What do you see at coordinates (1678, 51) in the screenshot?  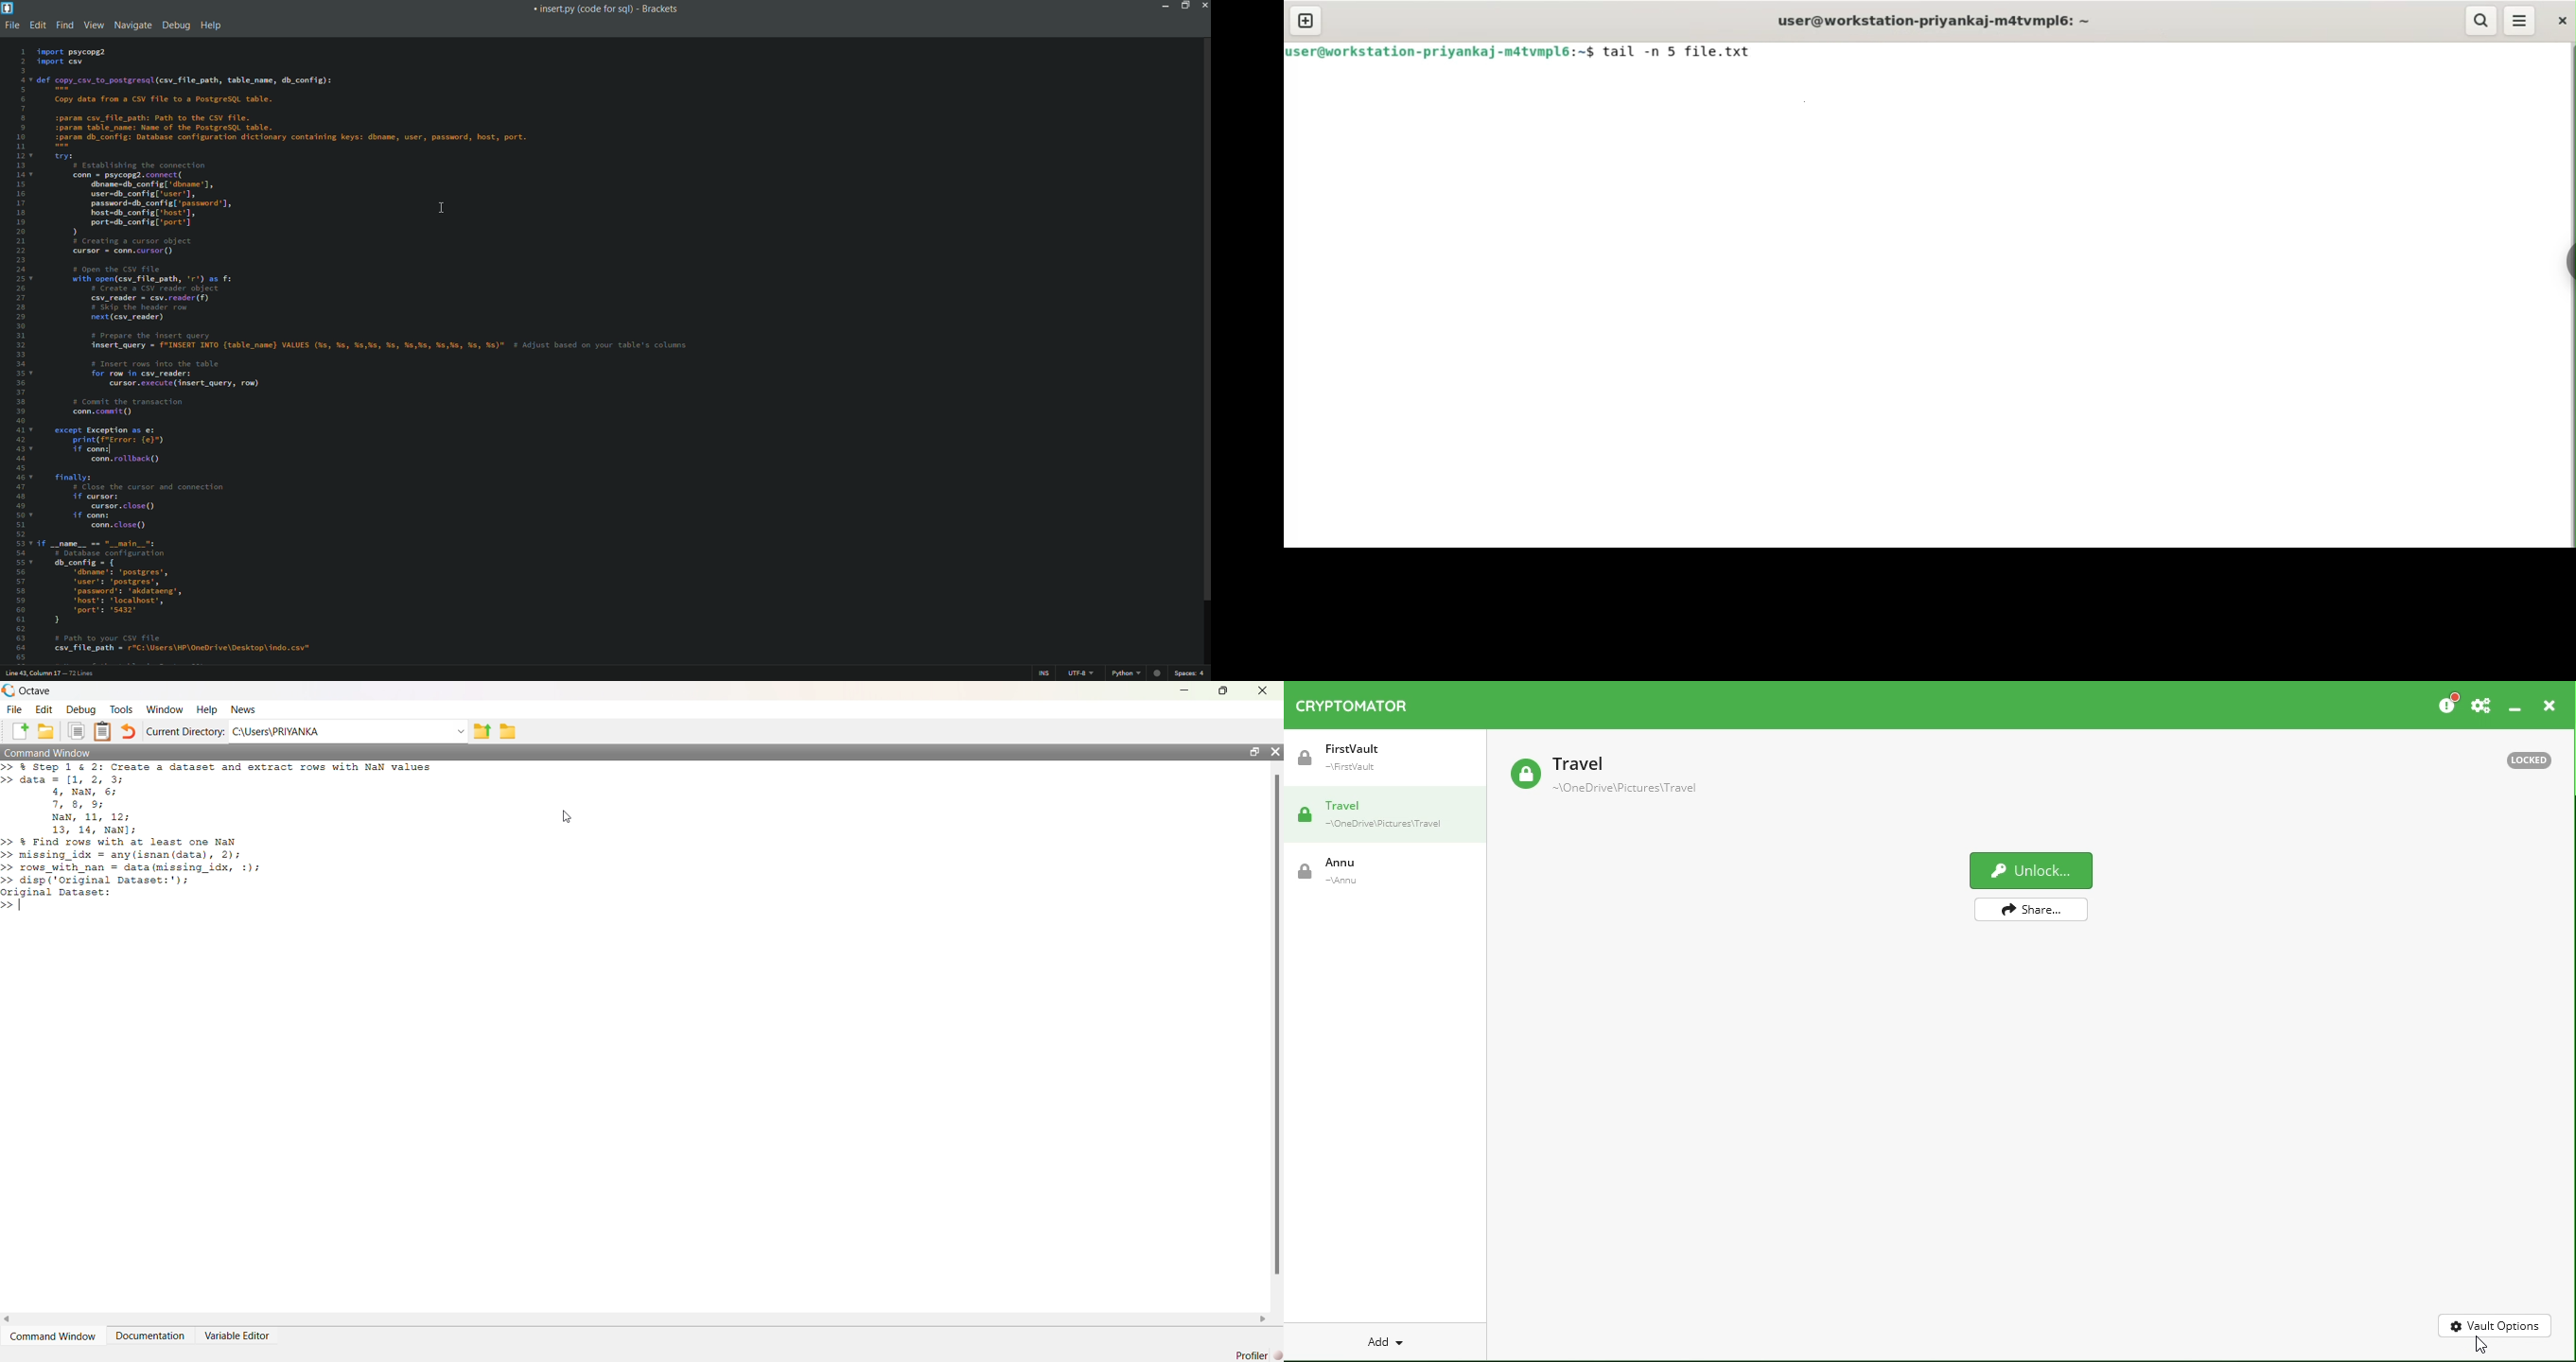 I see `tail -n 5 file.txt` at bounding box center [1678, 51].